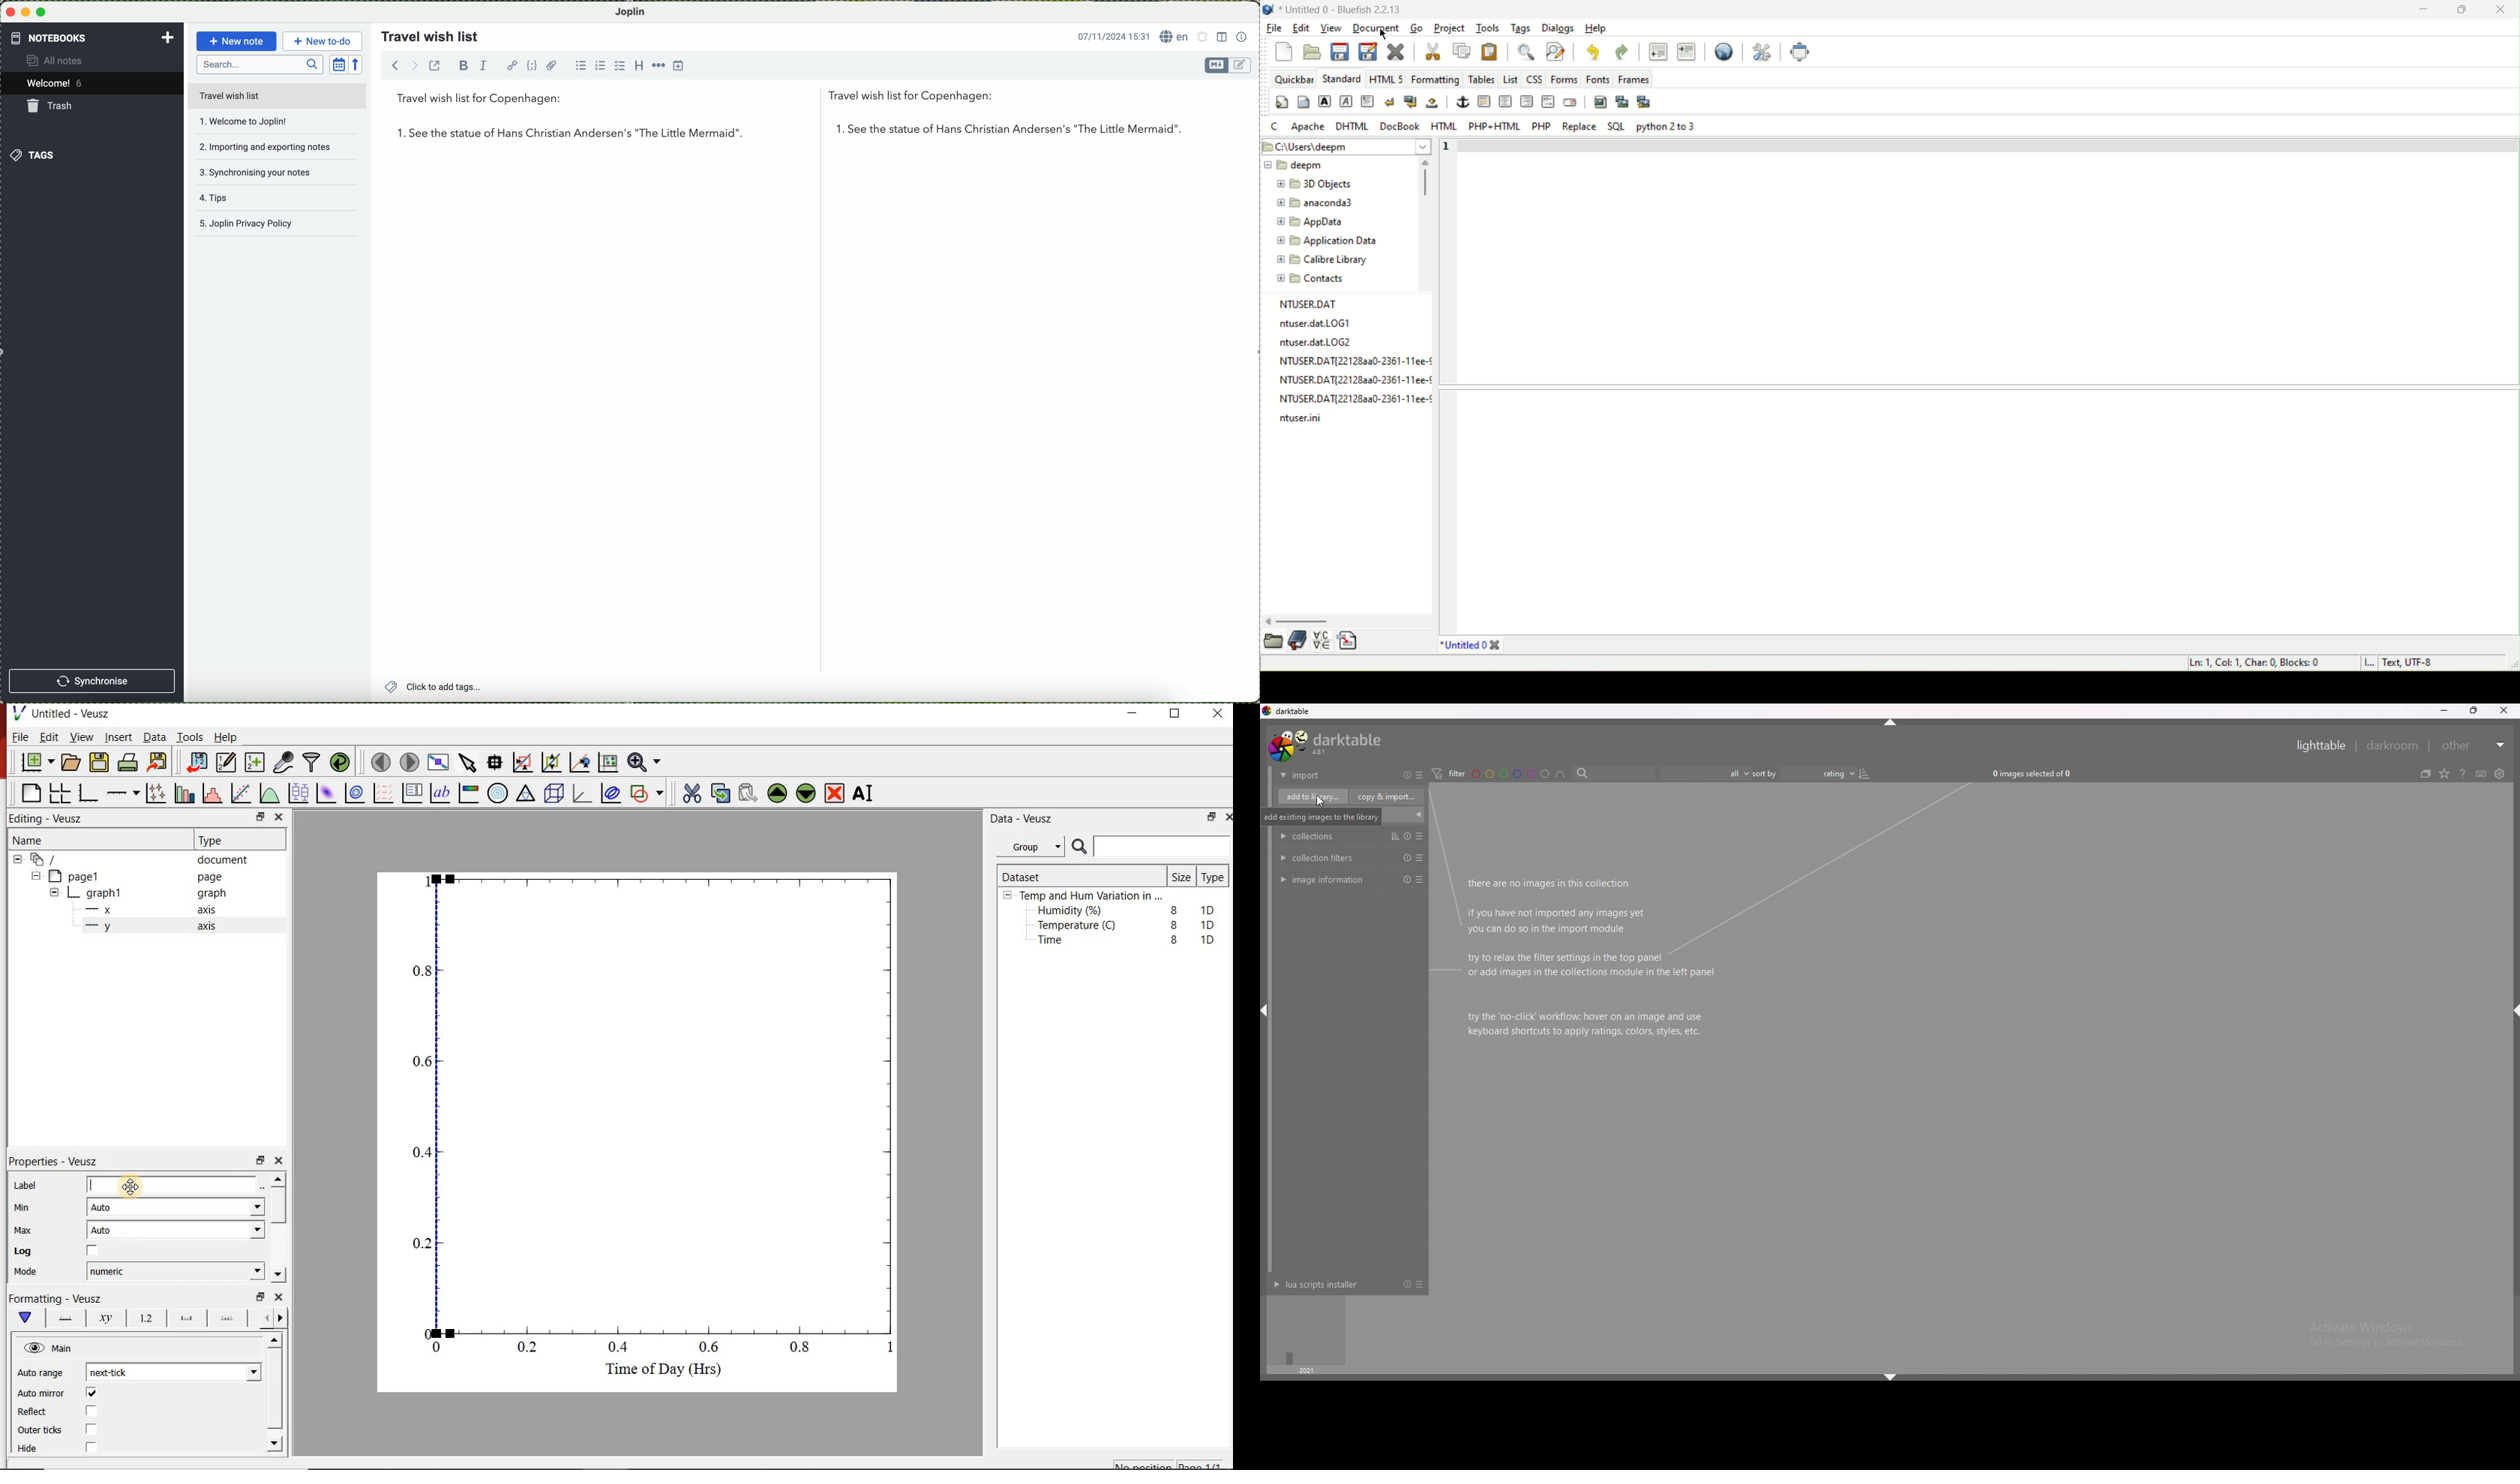 The height and width of the screenshot is (1484, 2520). What do you see at coordinates (778, 133) in the screenshot?
I see `first point` at bounding box center [778, 133].